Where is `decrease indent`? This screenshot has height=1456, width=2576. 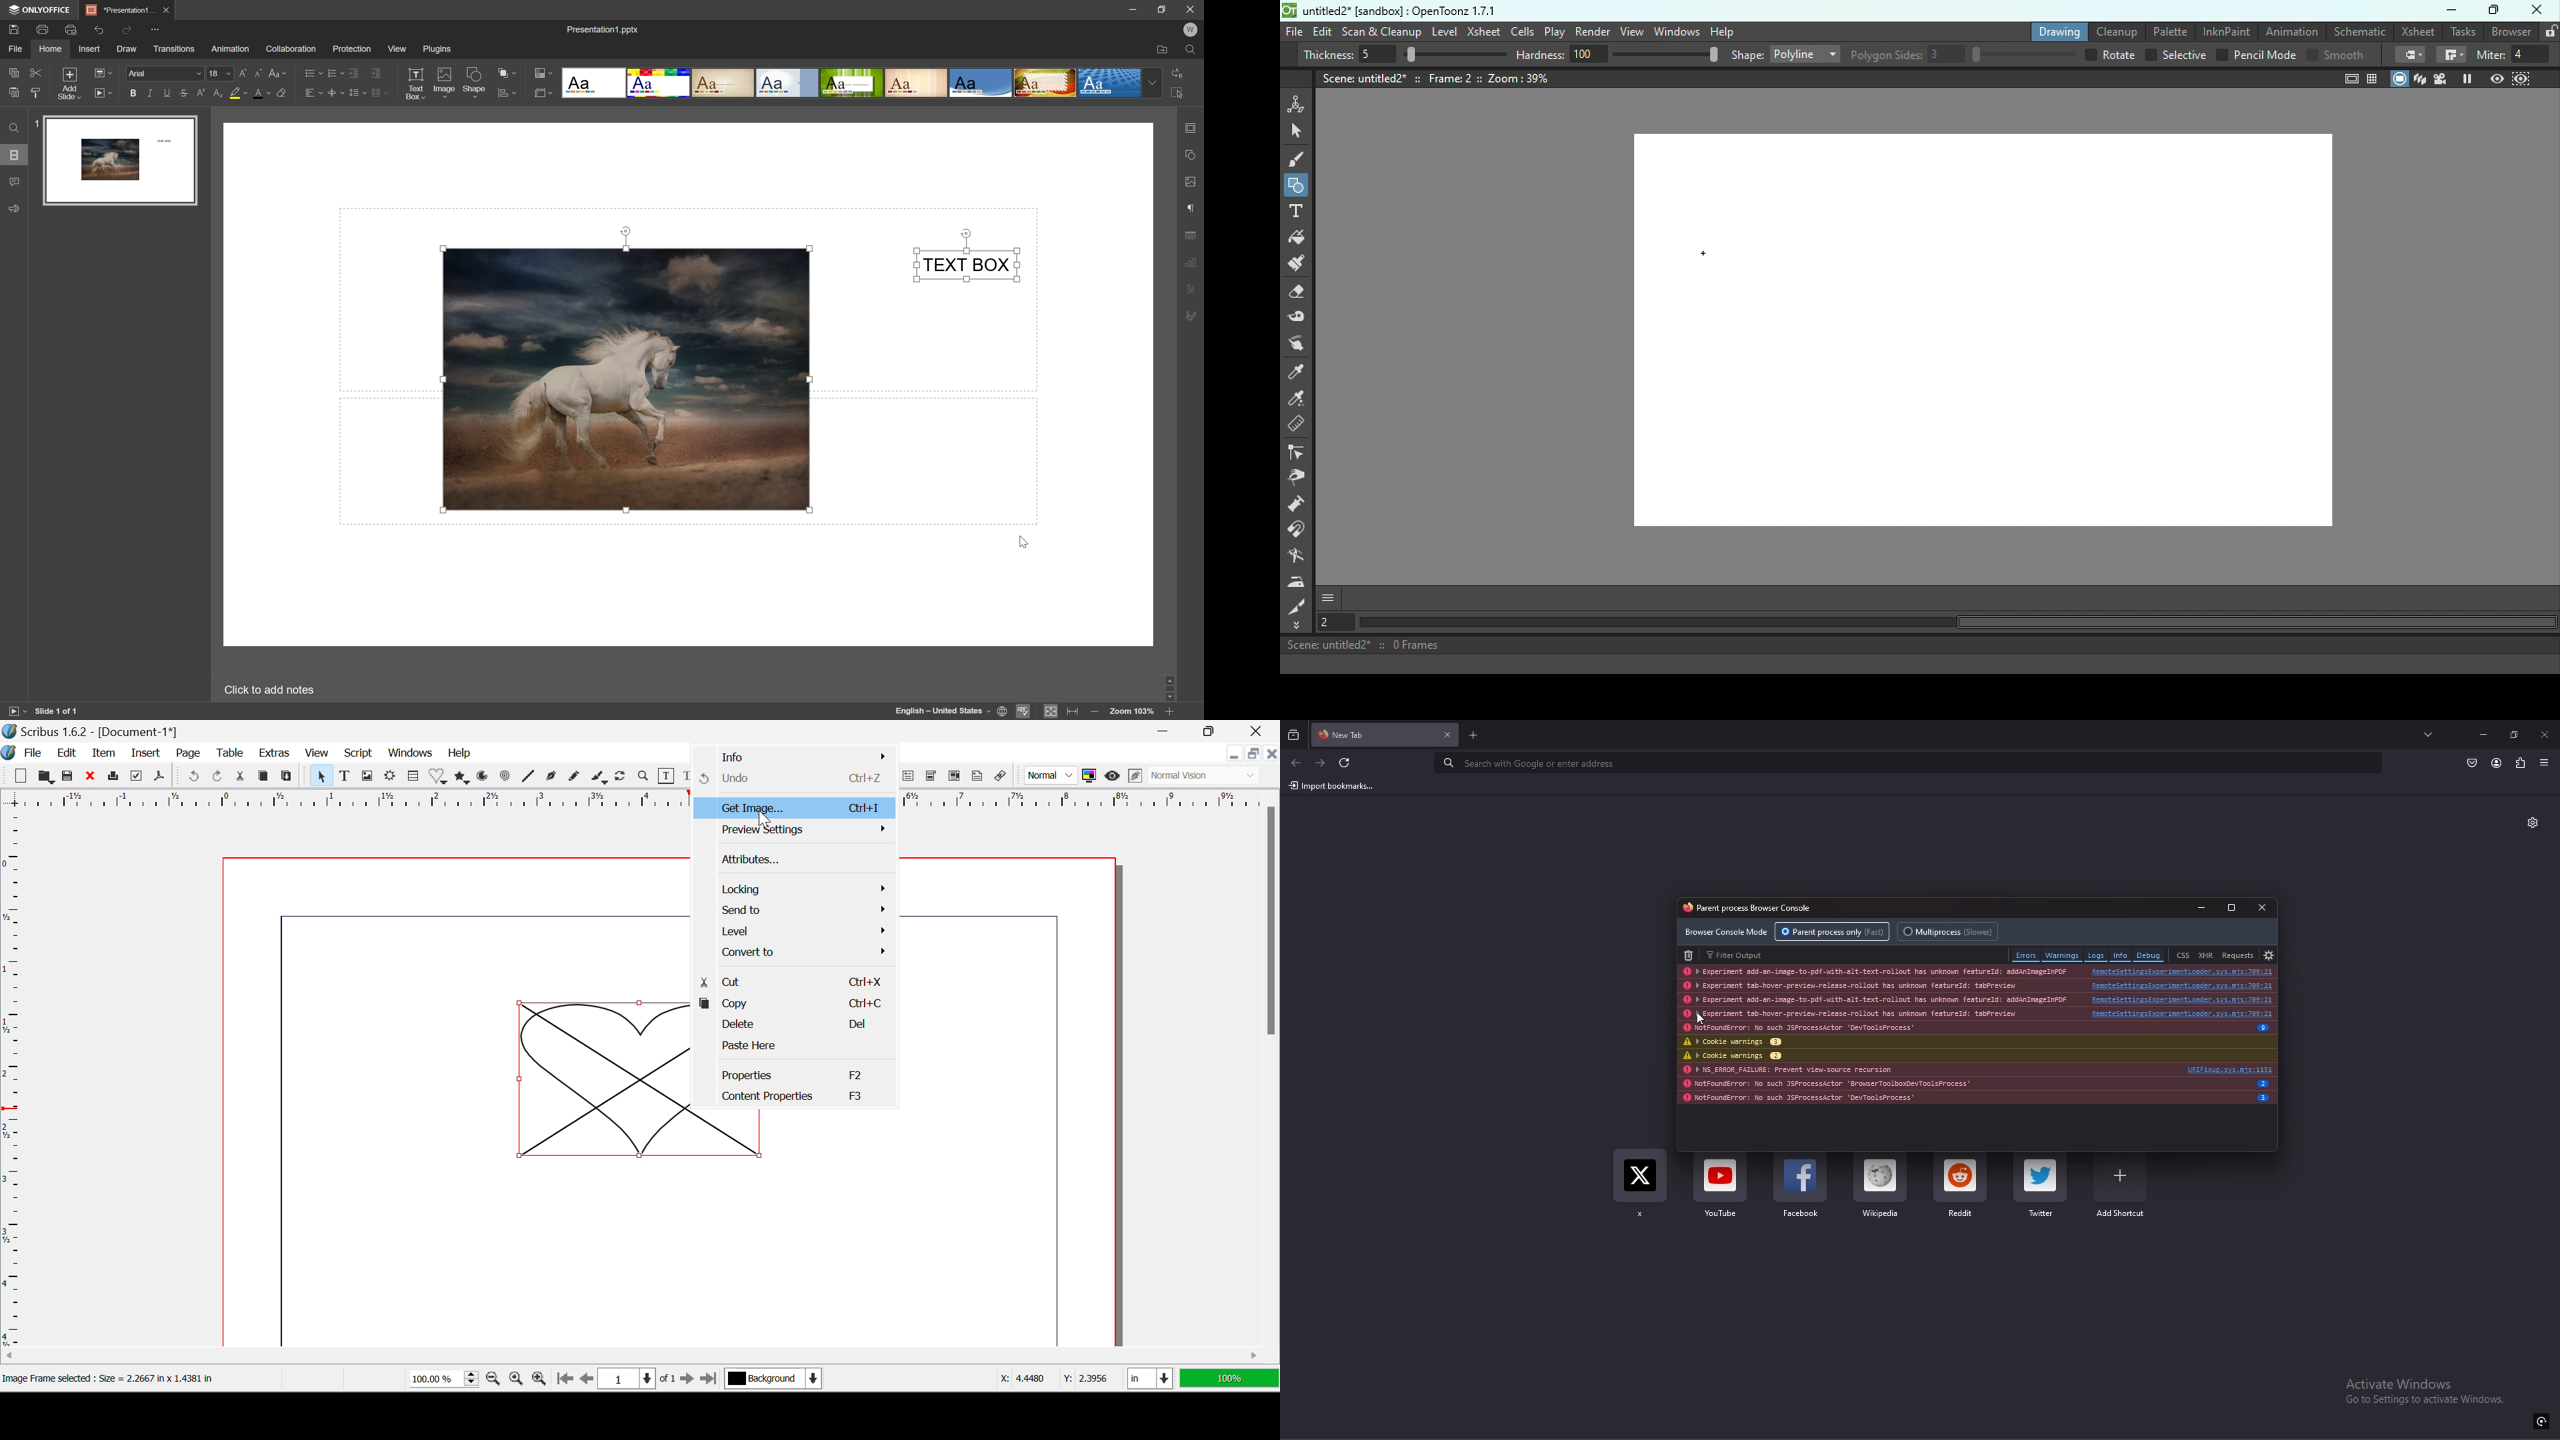 decrease indent is located at coordinates (354, 73).